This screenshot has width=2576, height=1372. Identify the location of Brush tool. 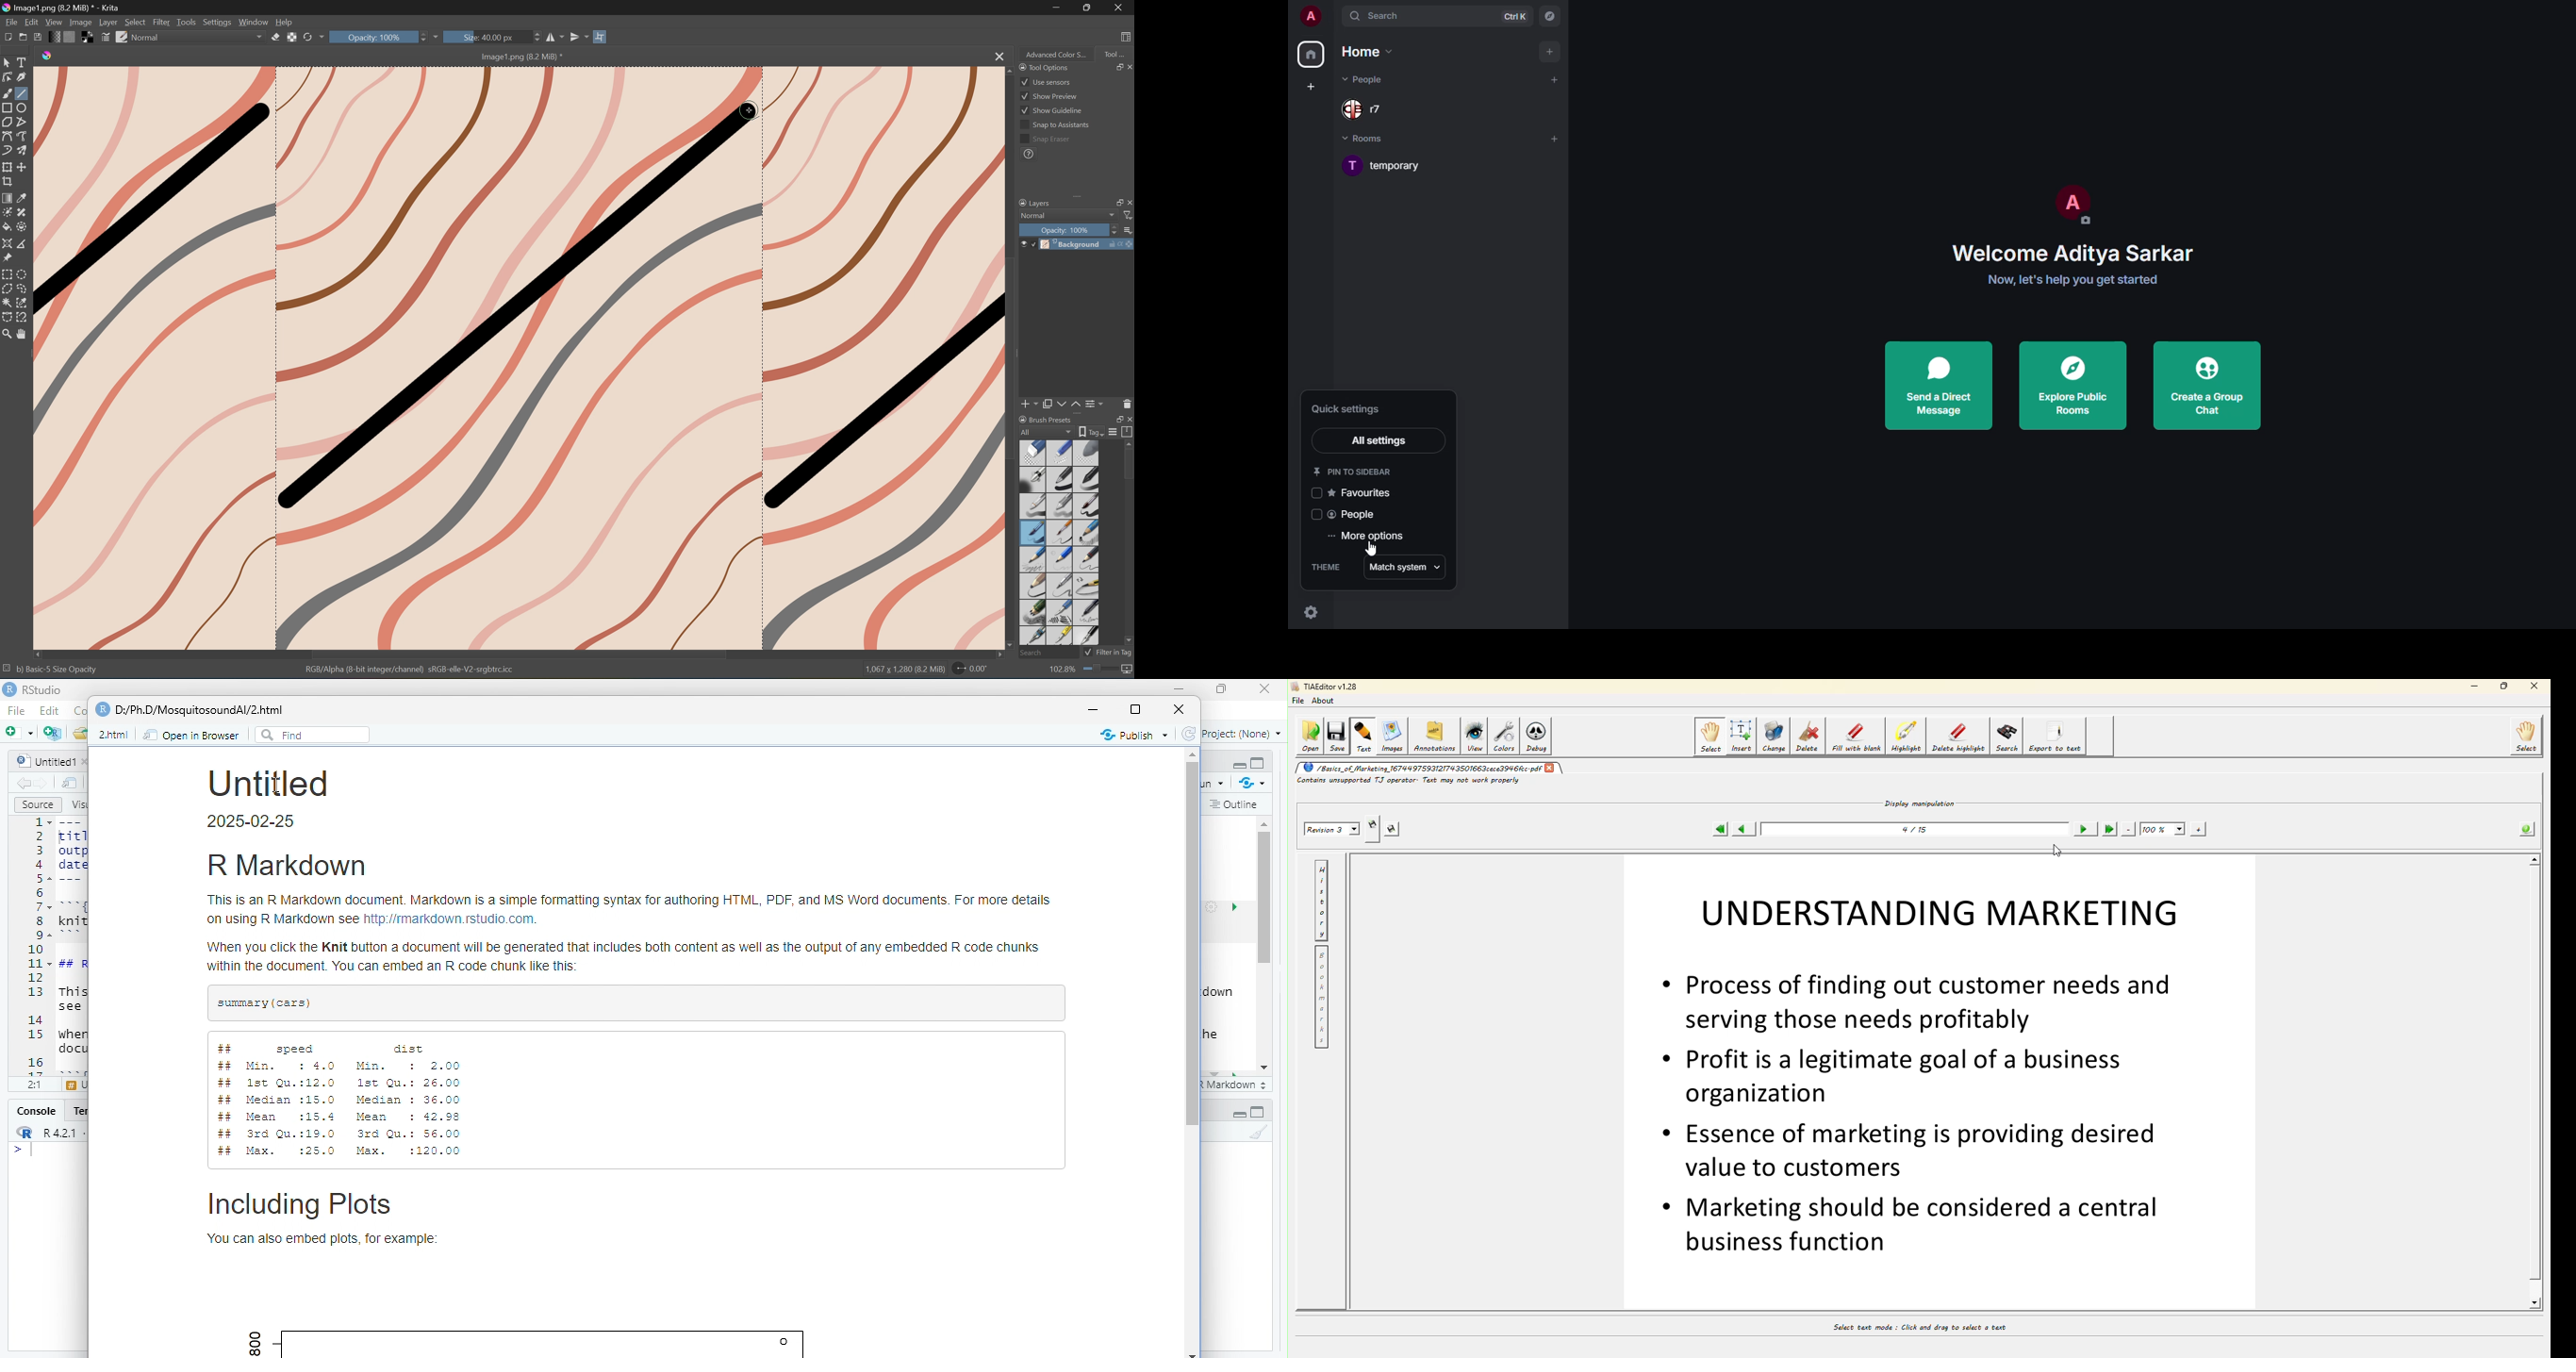
(7, 93).